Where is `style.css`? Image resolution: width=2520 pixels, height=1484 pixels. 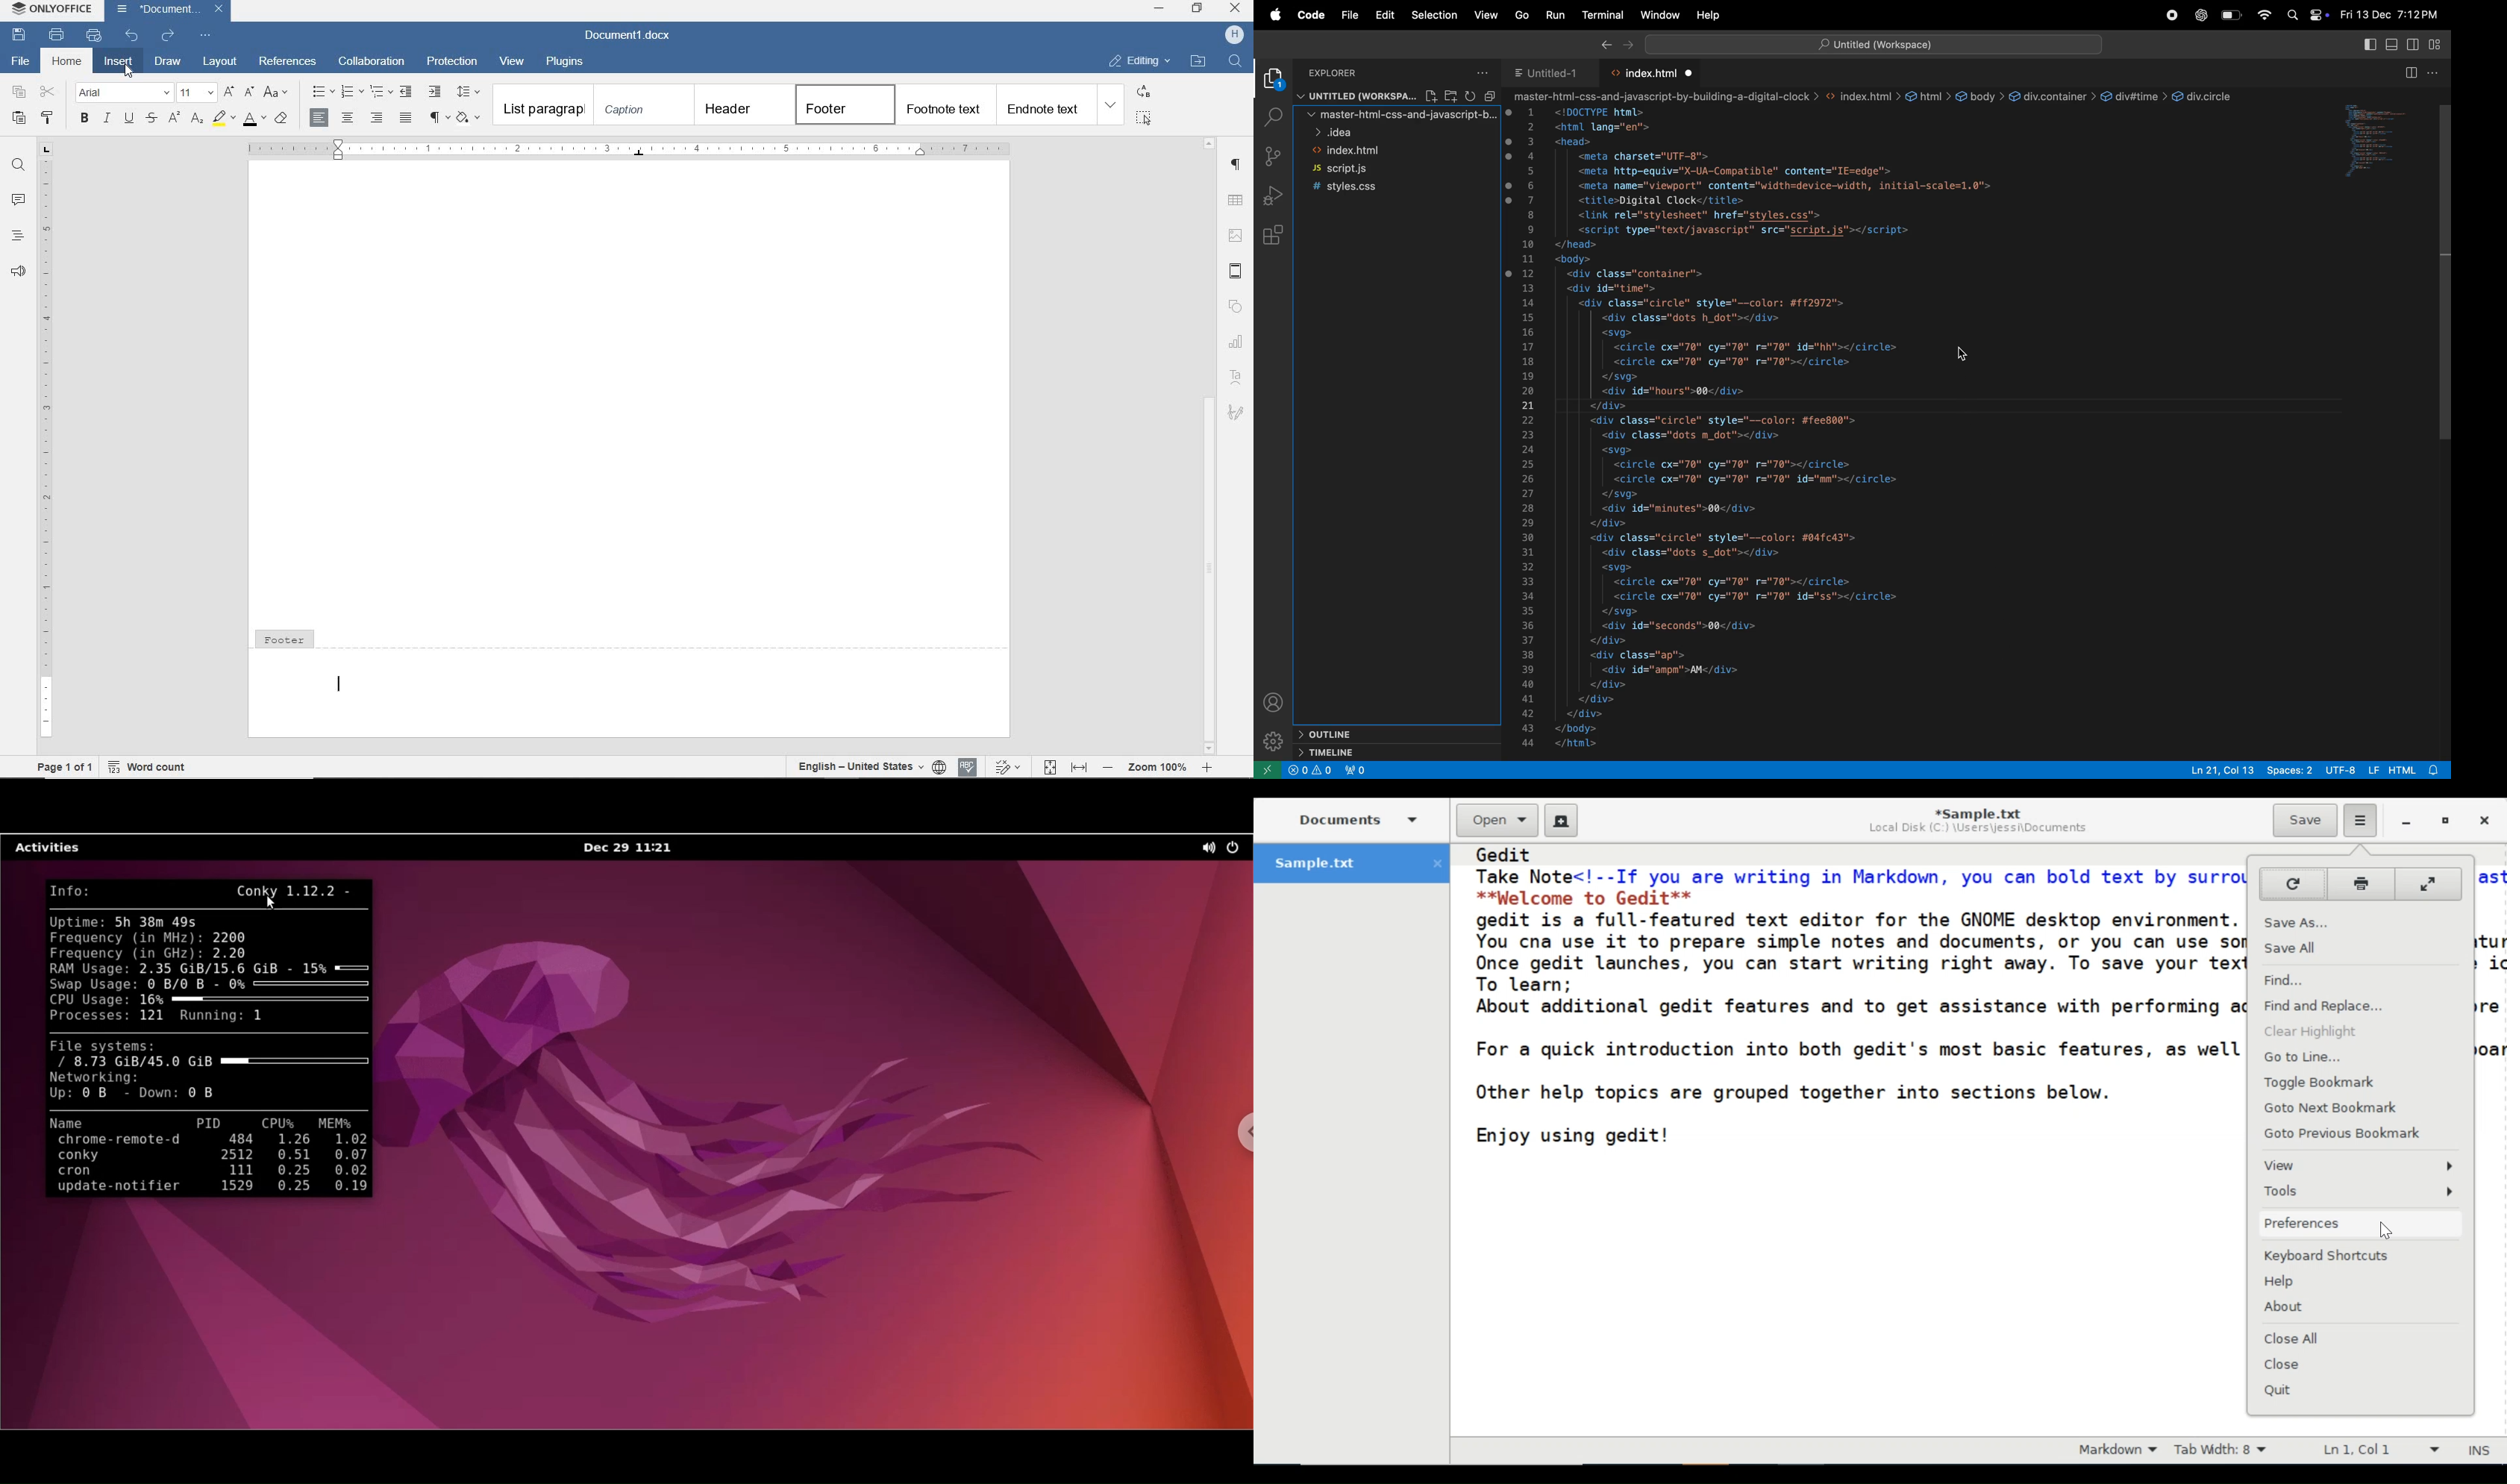 style.css is located at coordinates (1383, 186).